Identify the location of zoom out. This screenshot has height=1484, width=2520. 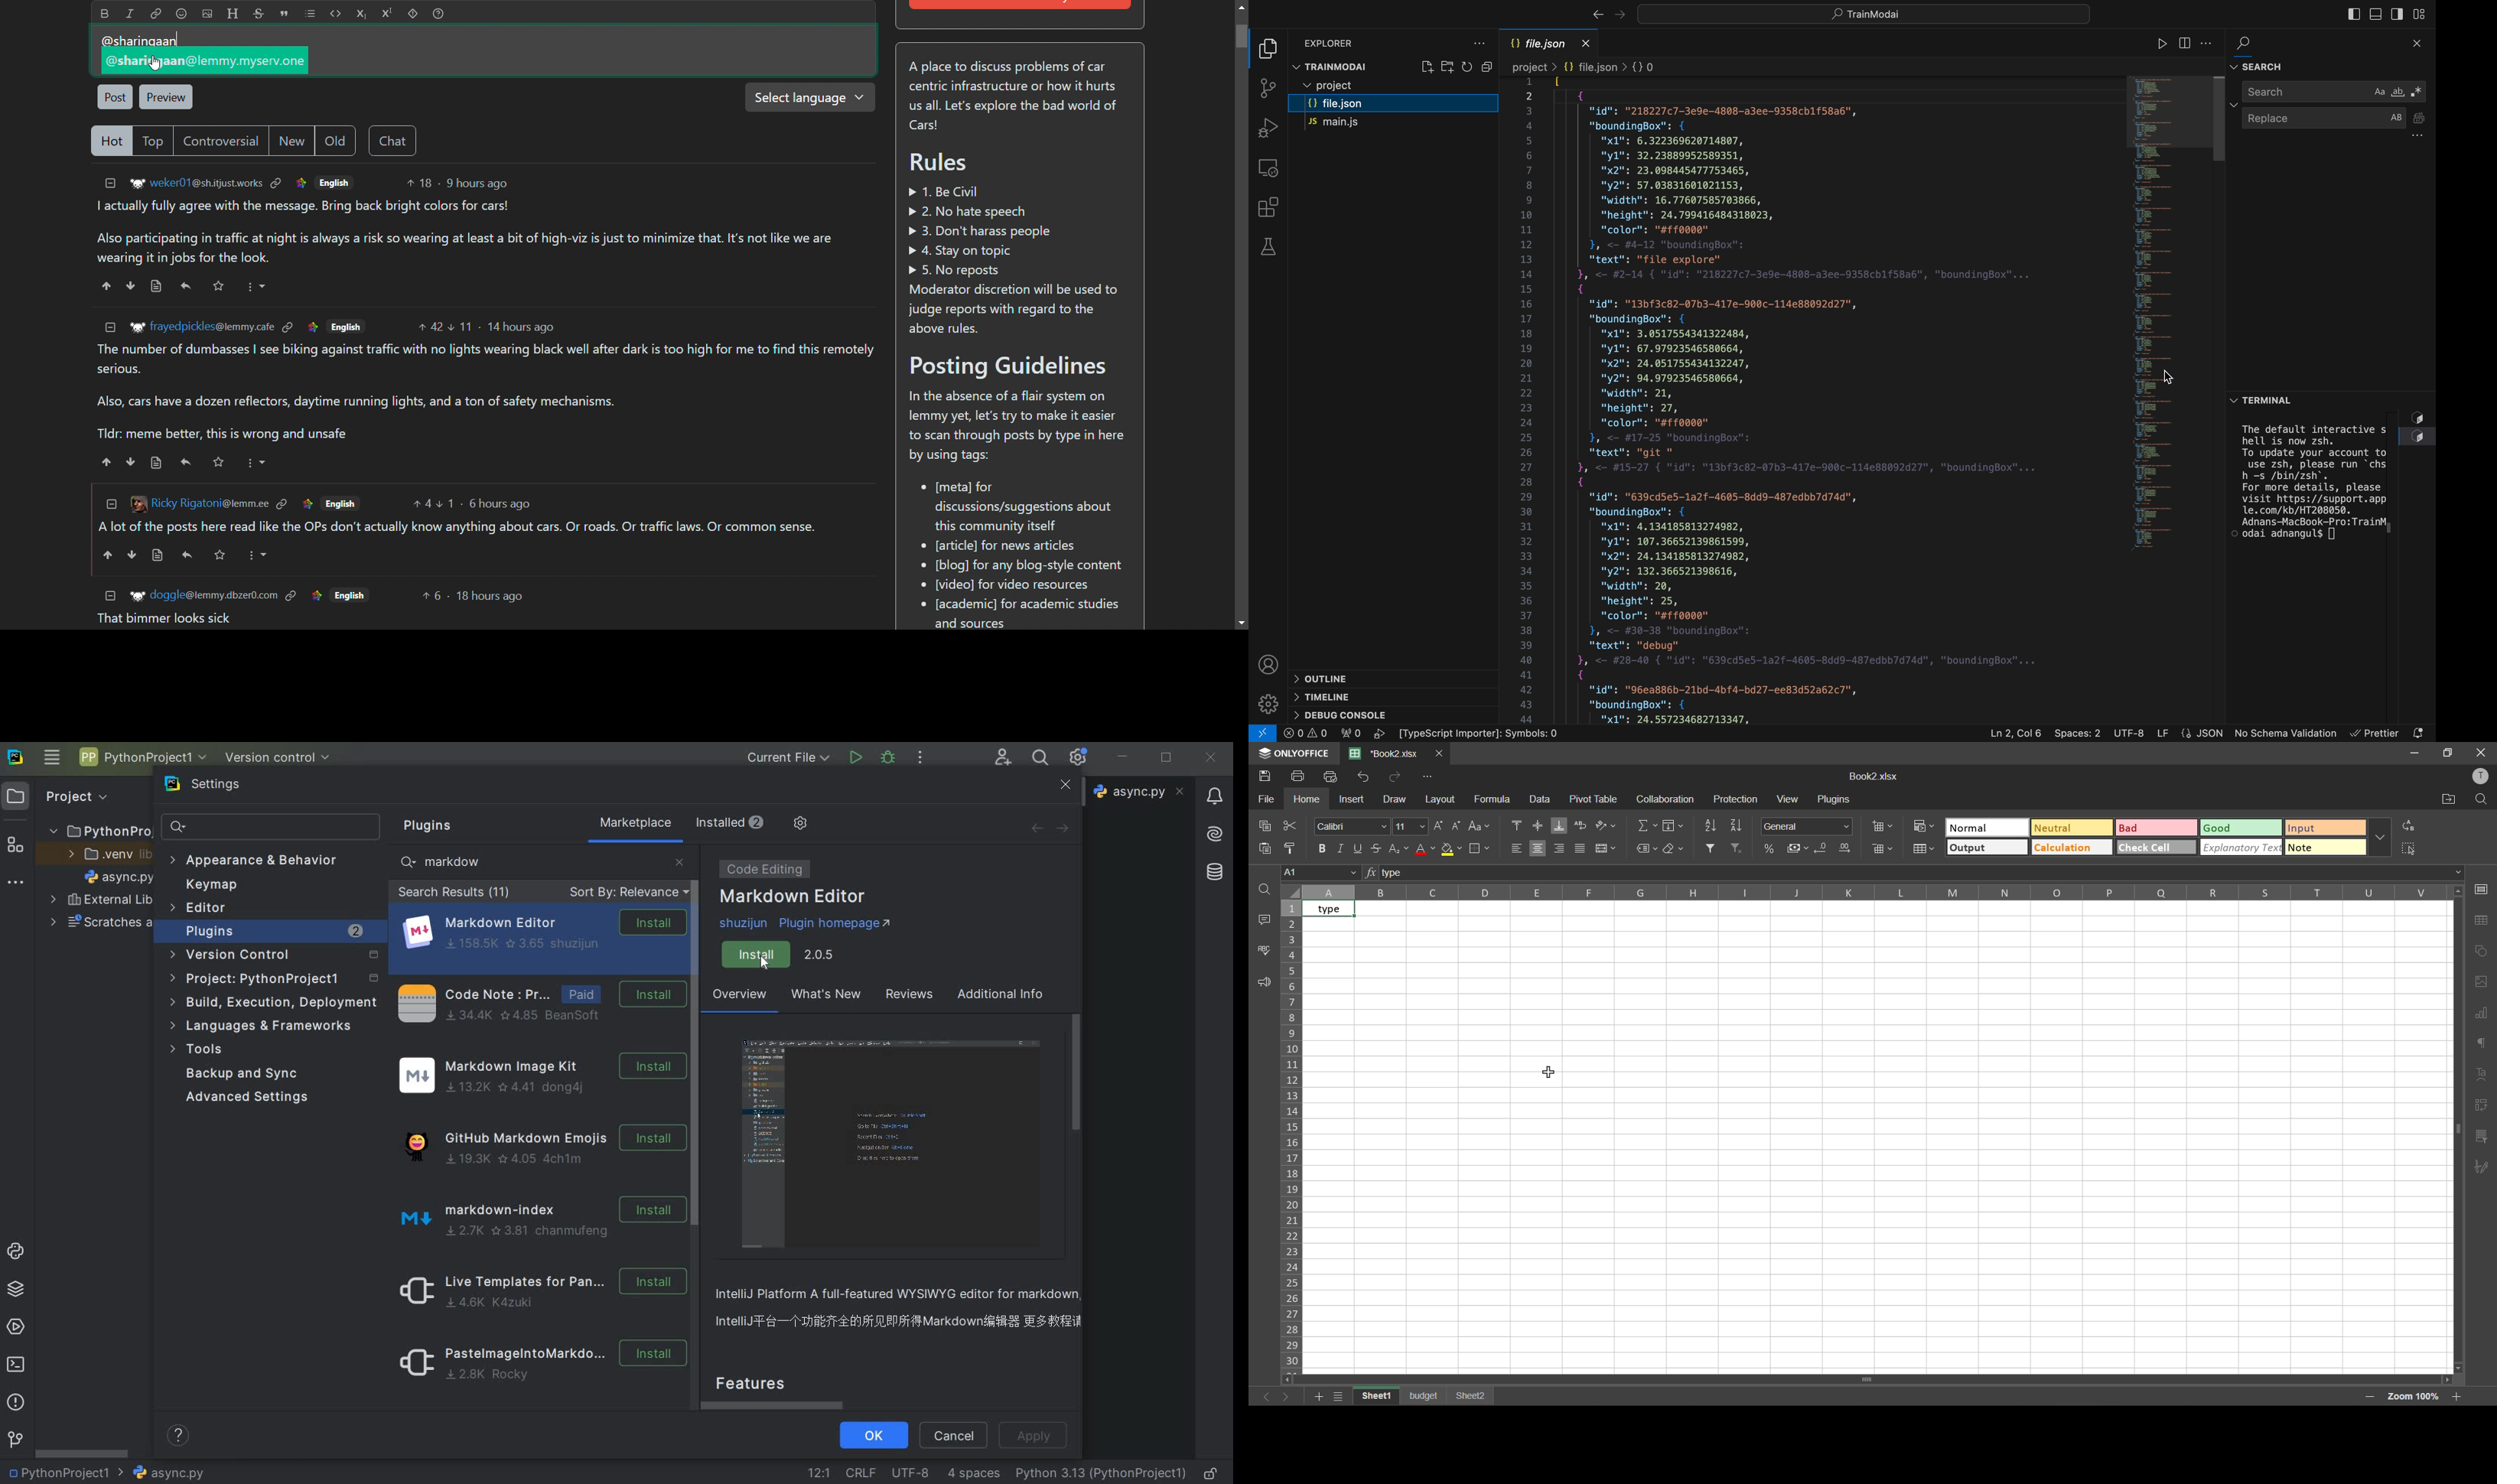
(2371, 1396).